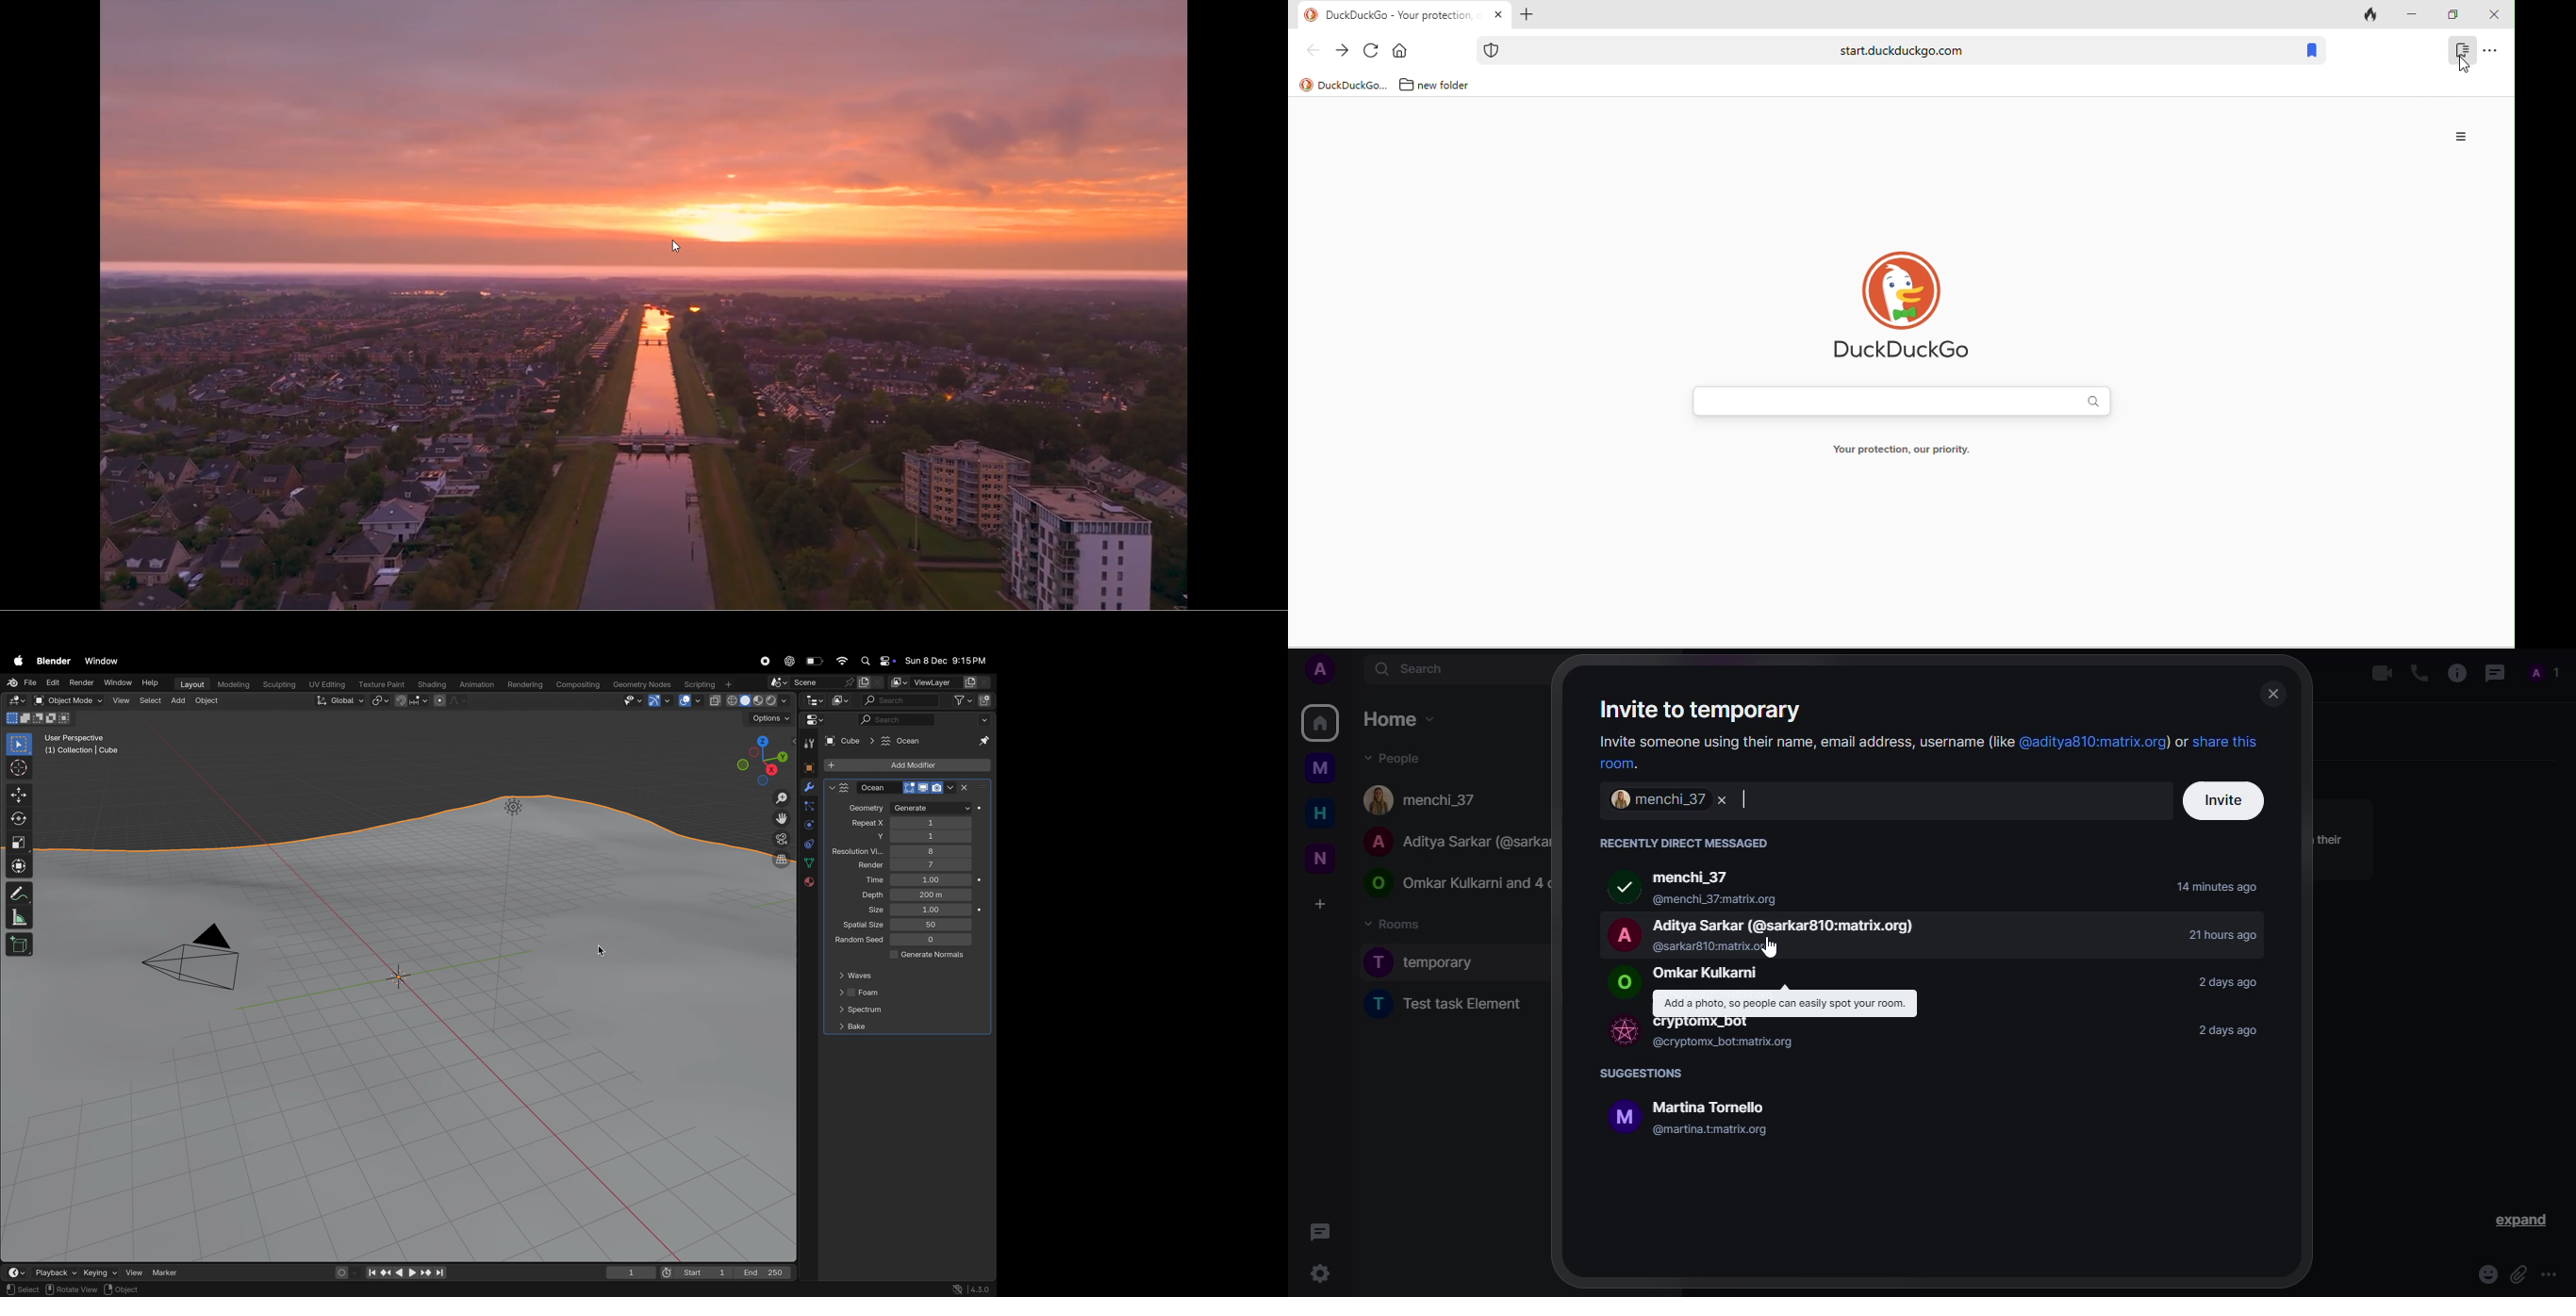  Describe the element at coordinates (1404, 51) in the screenshot. I see `home` at that location.